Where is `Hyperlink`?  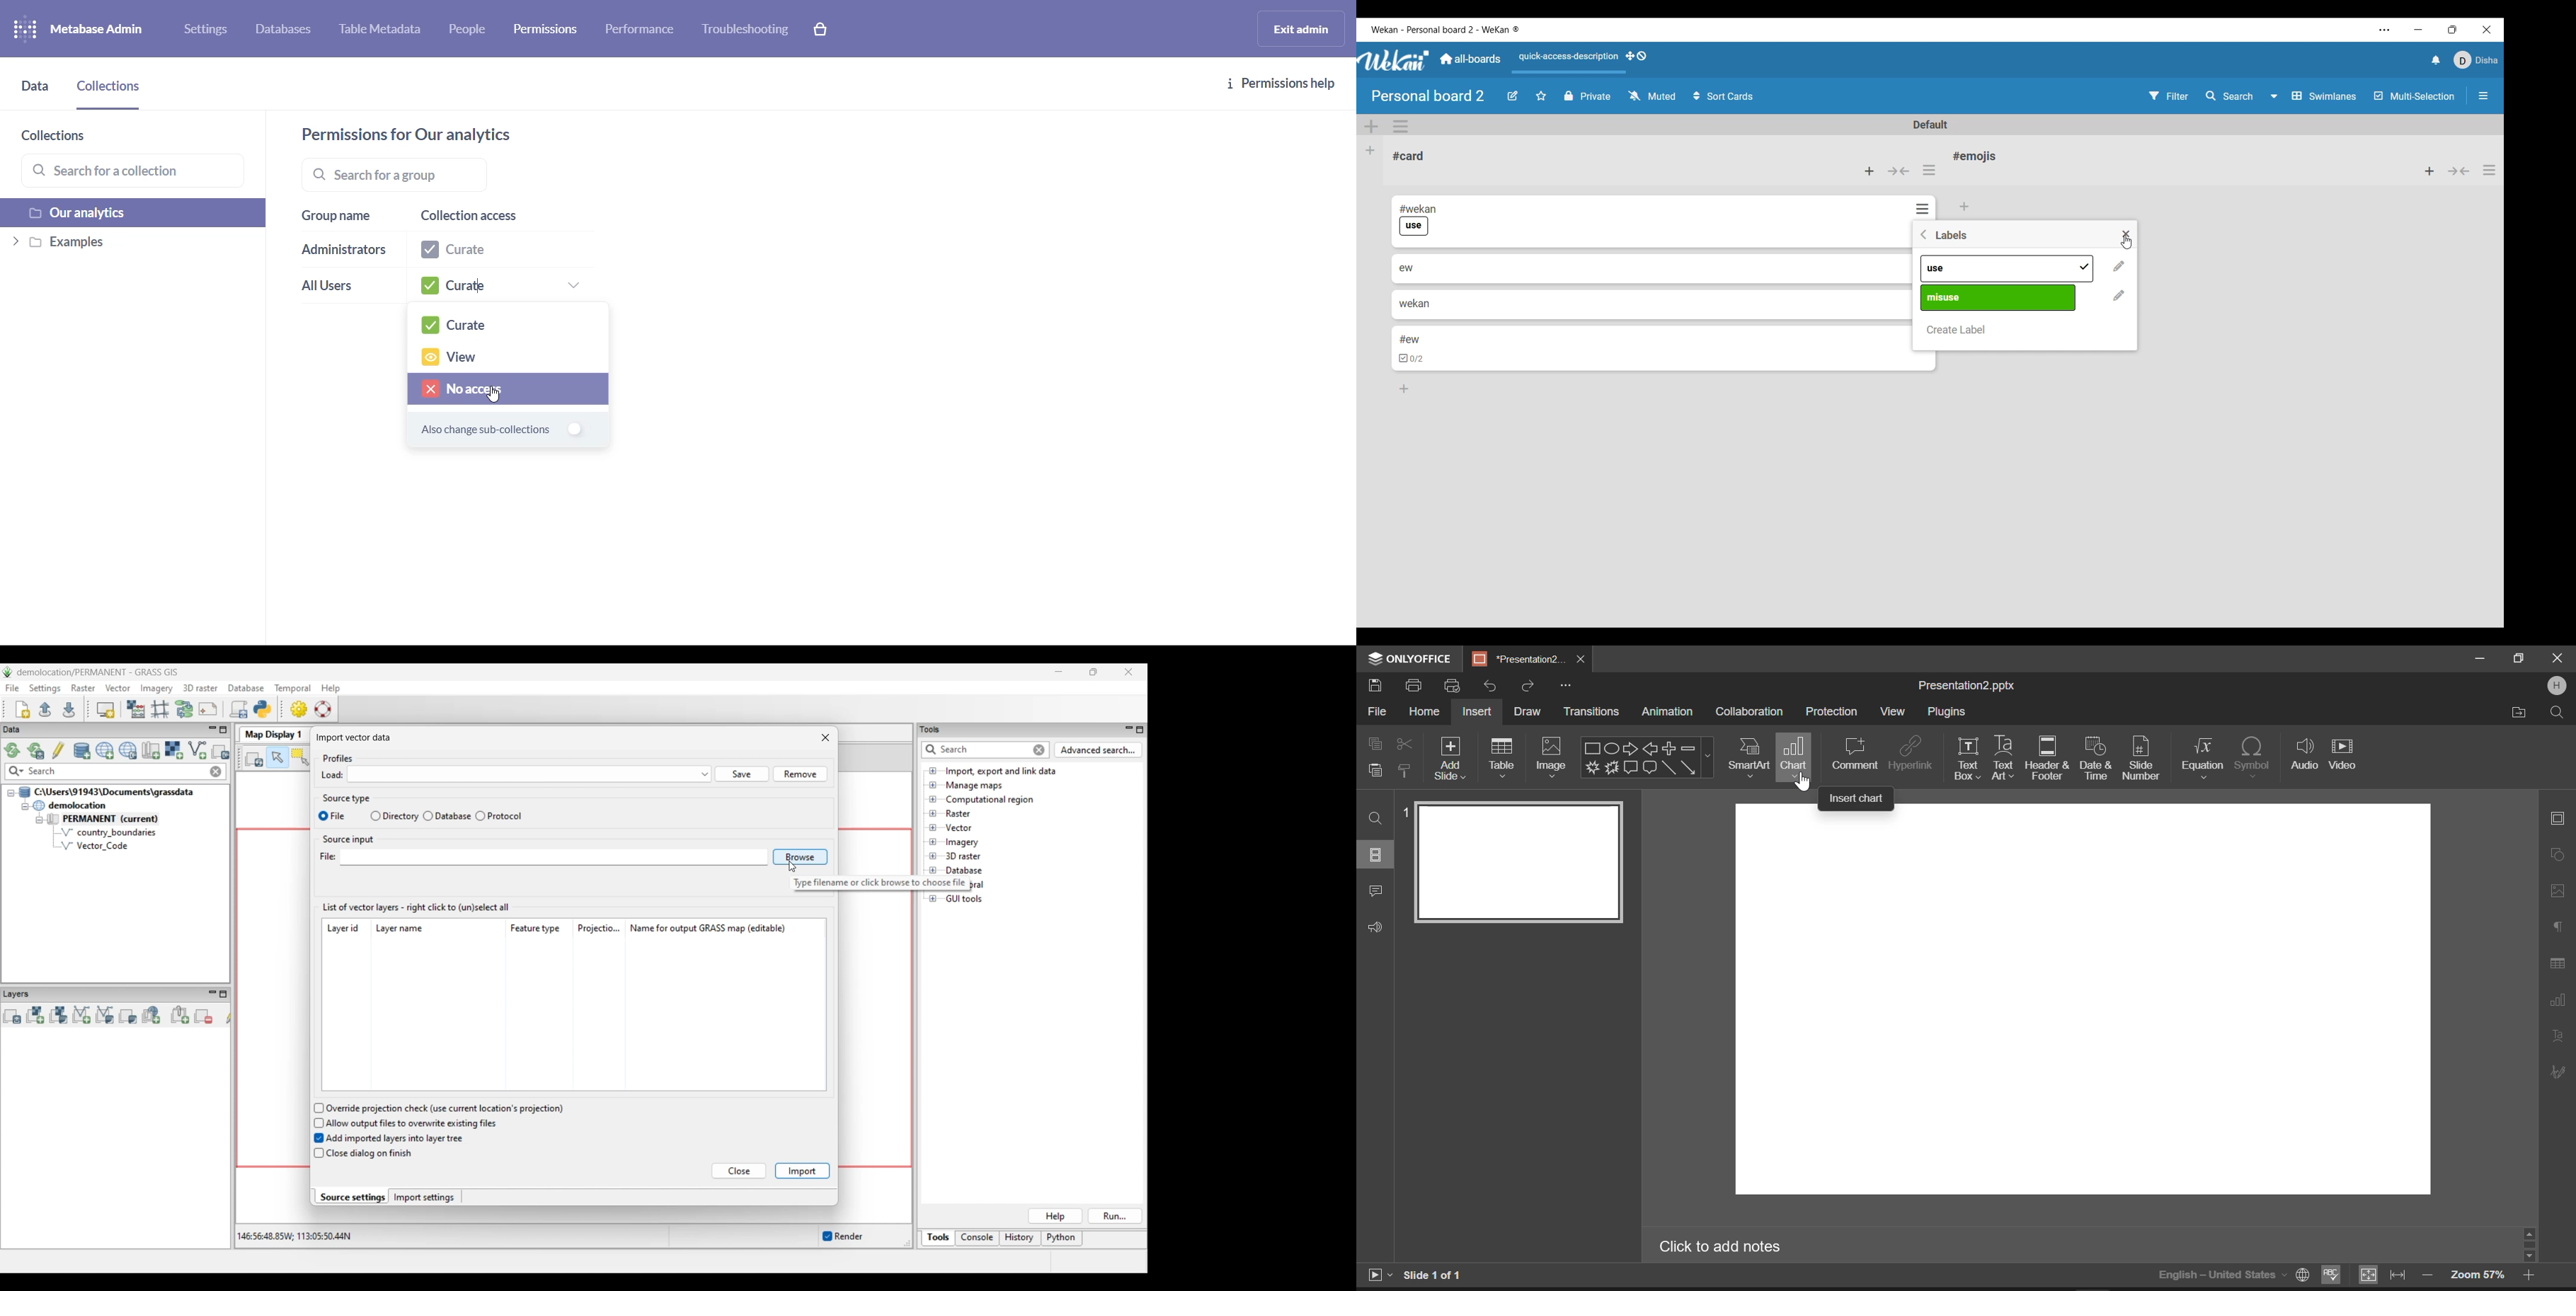 Hyperlink is located at coordinates (1910, 754).